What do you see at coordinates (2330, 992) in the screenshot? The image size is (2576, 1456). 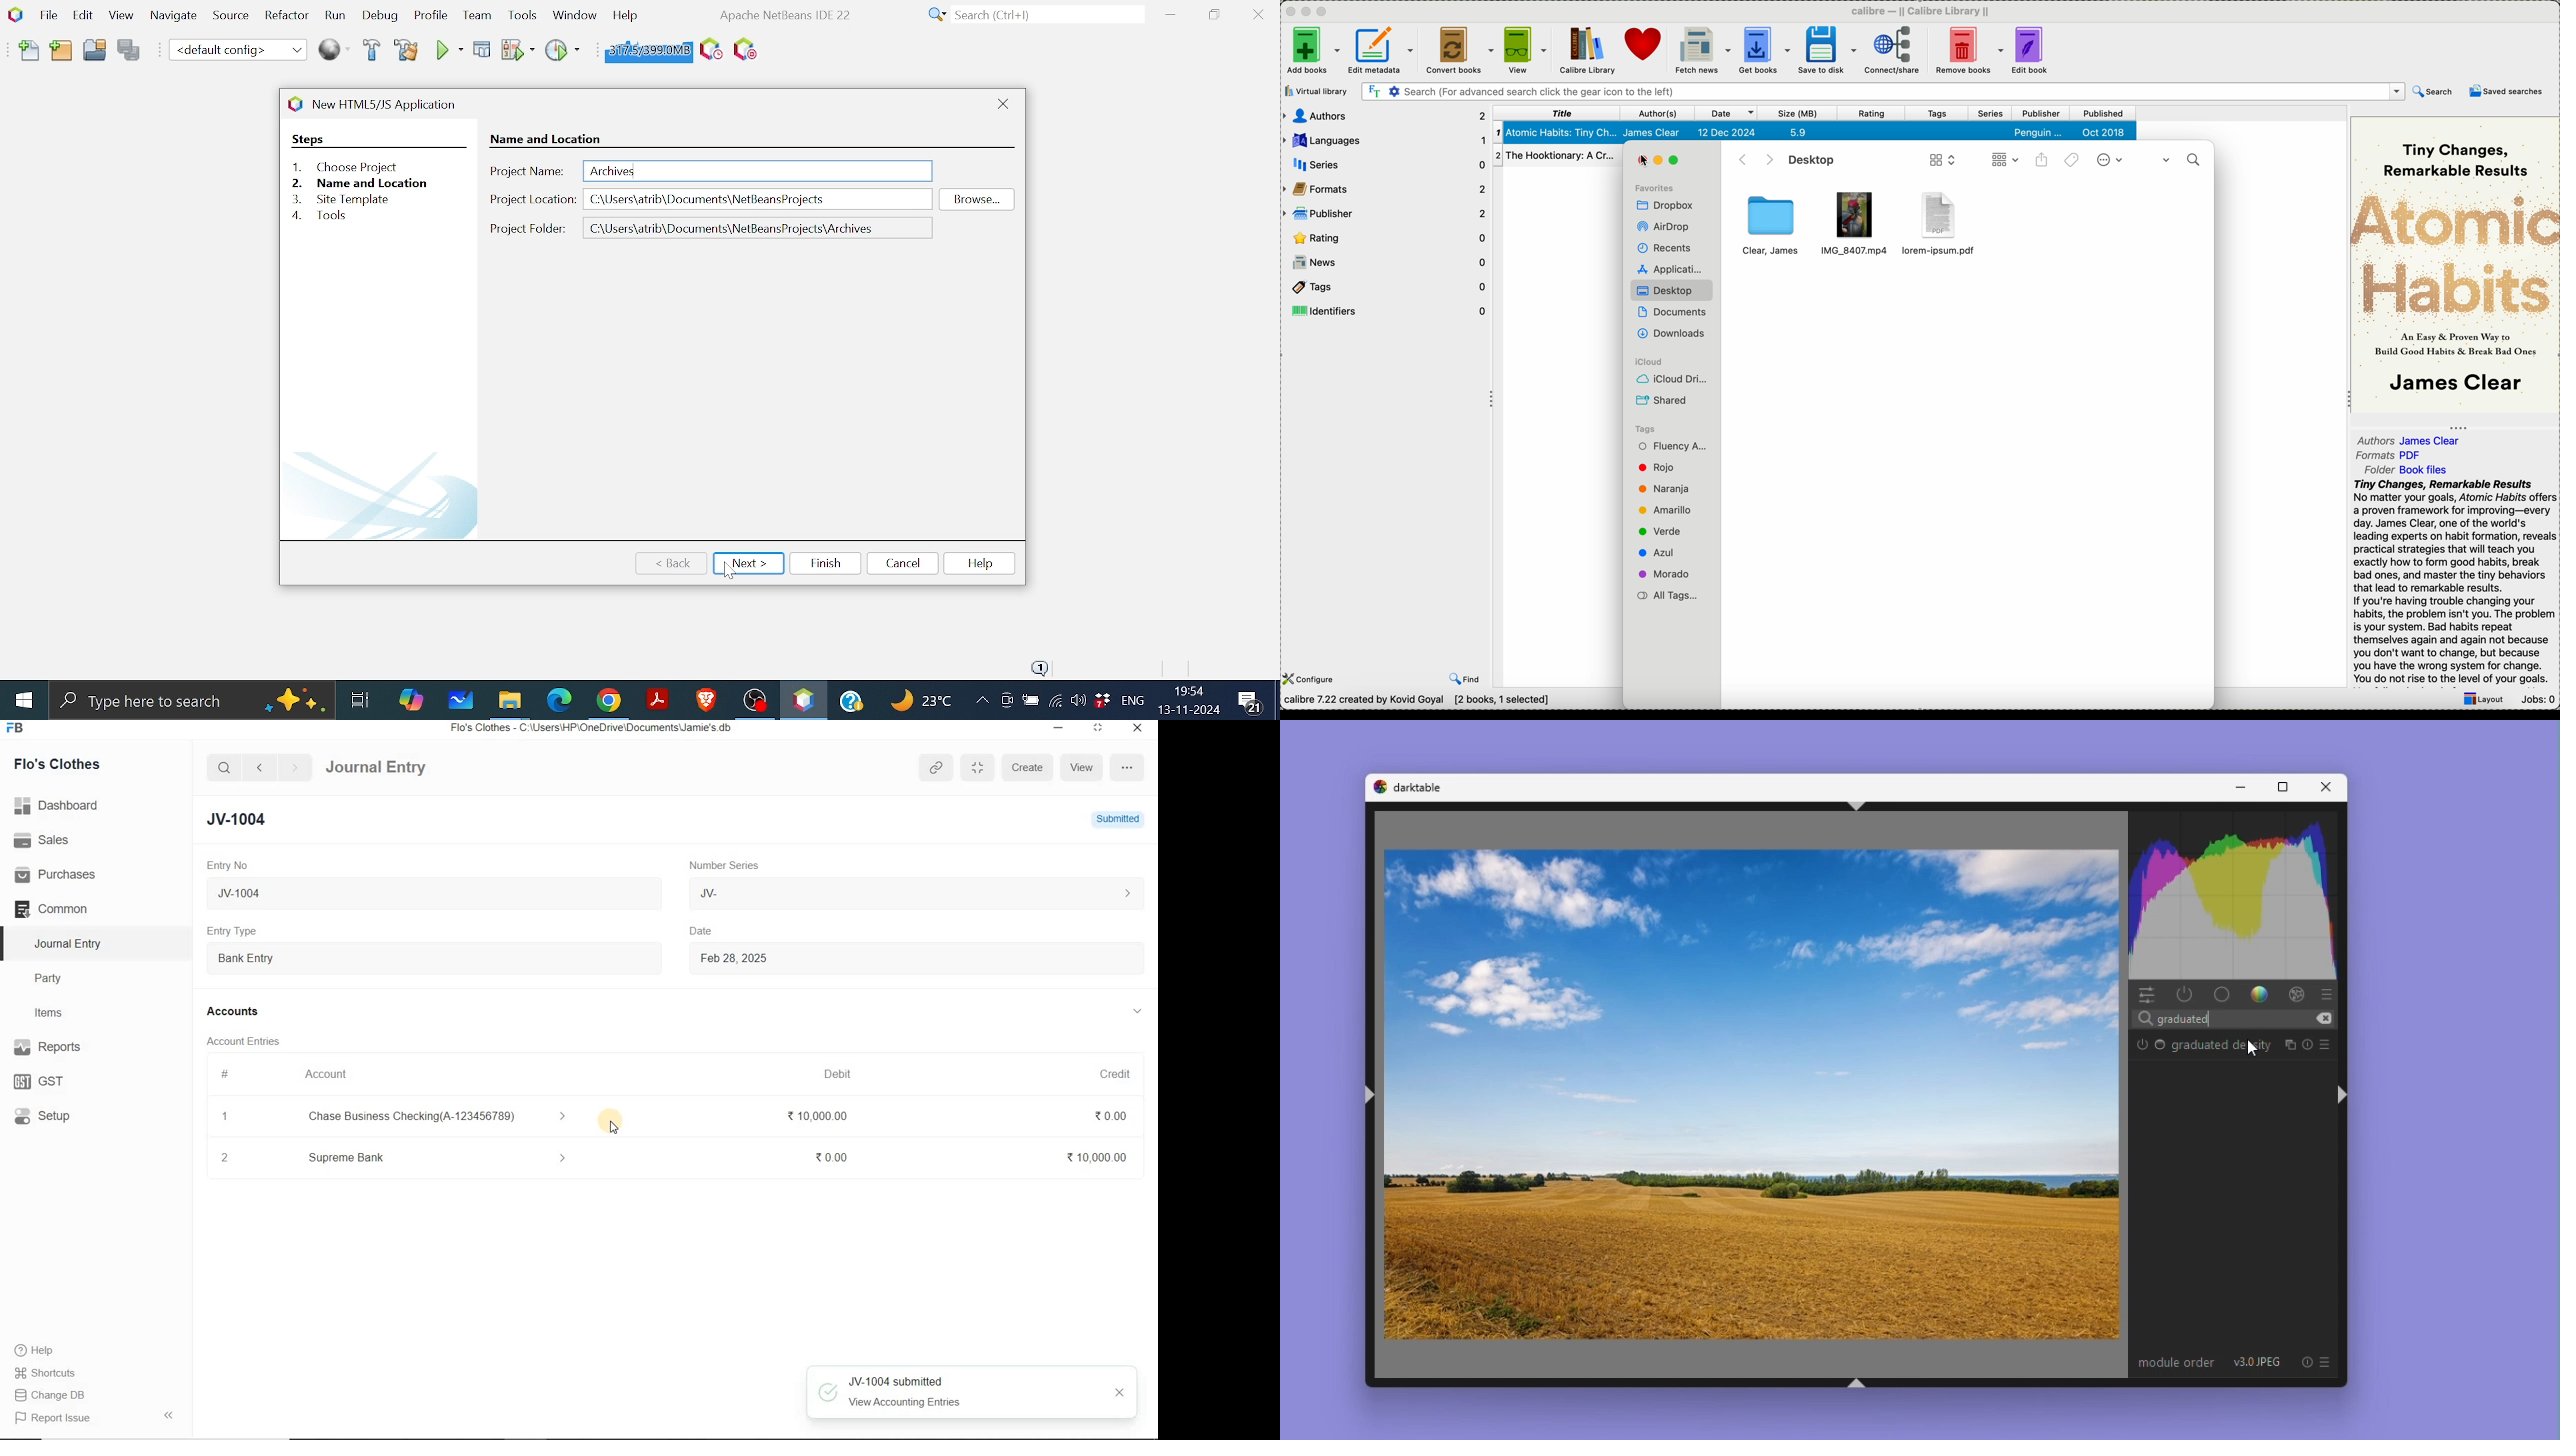 I see `presets` at bounding box center [2330, 992].